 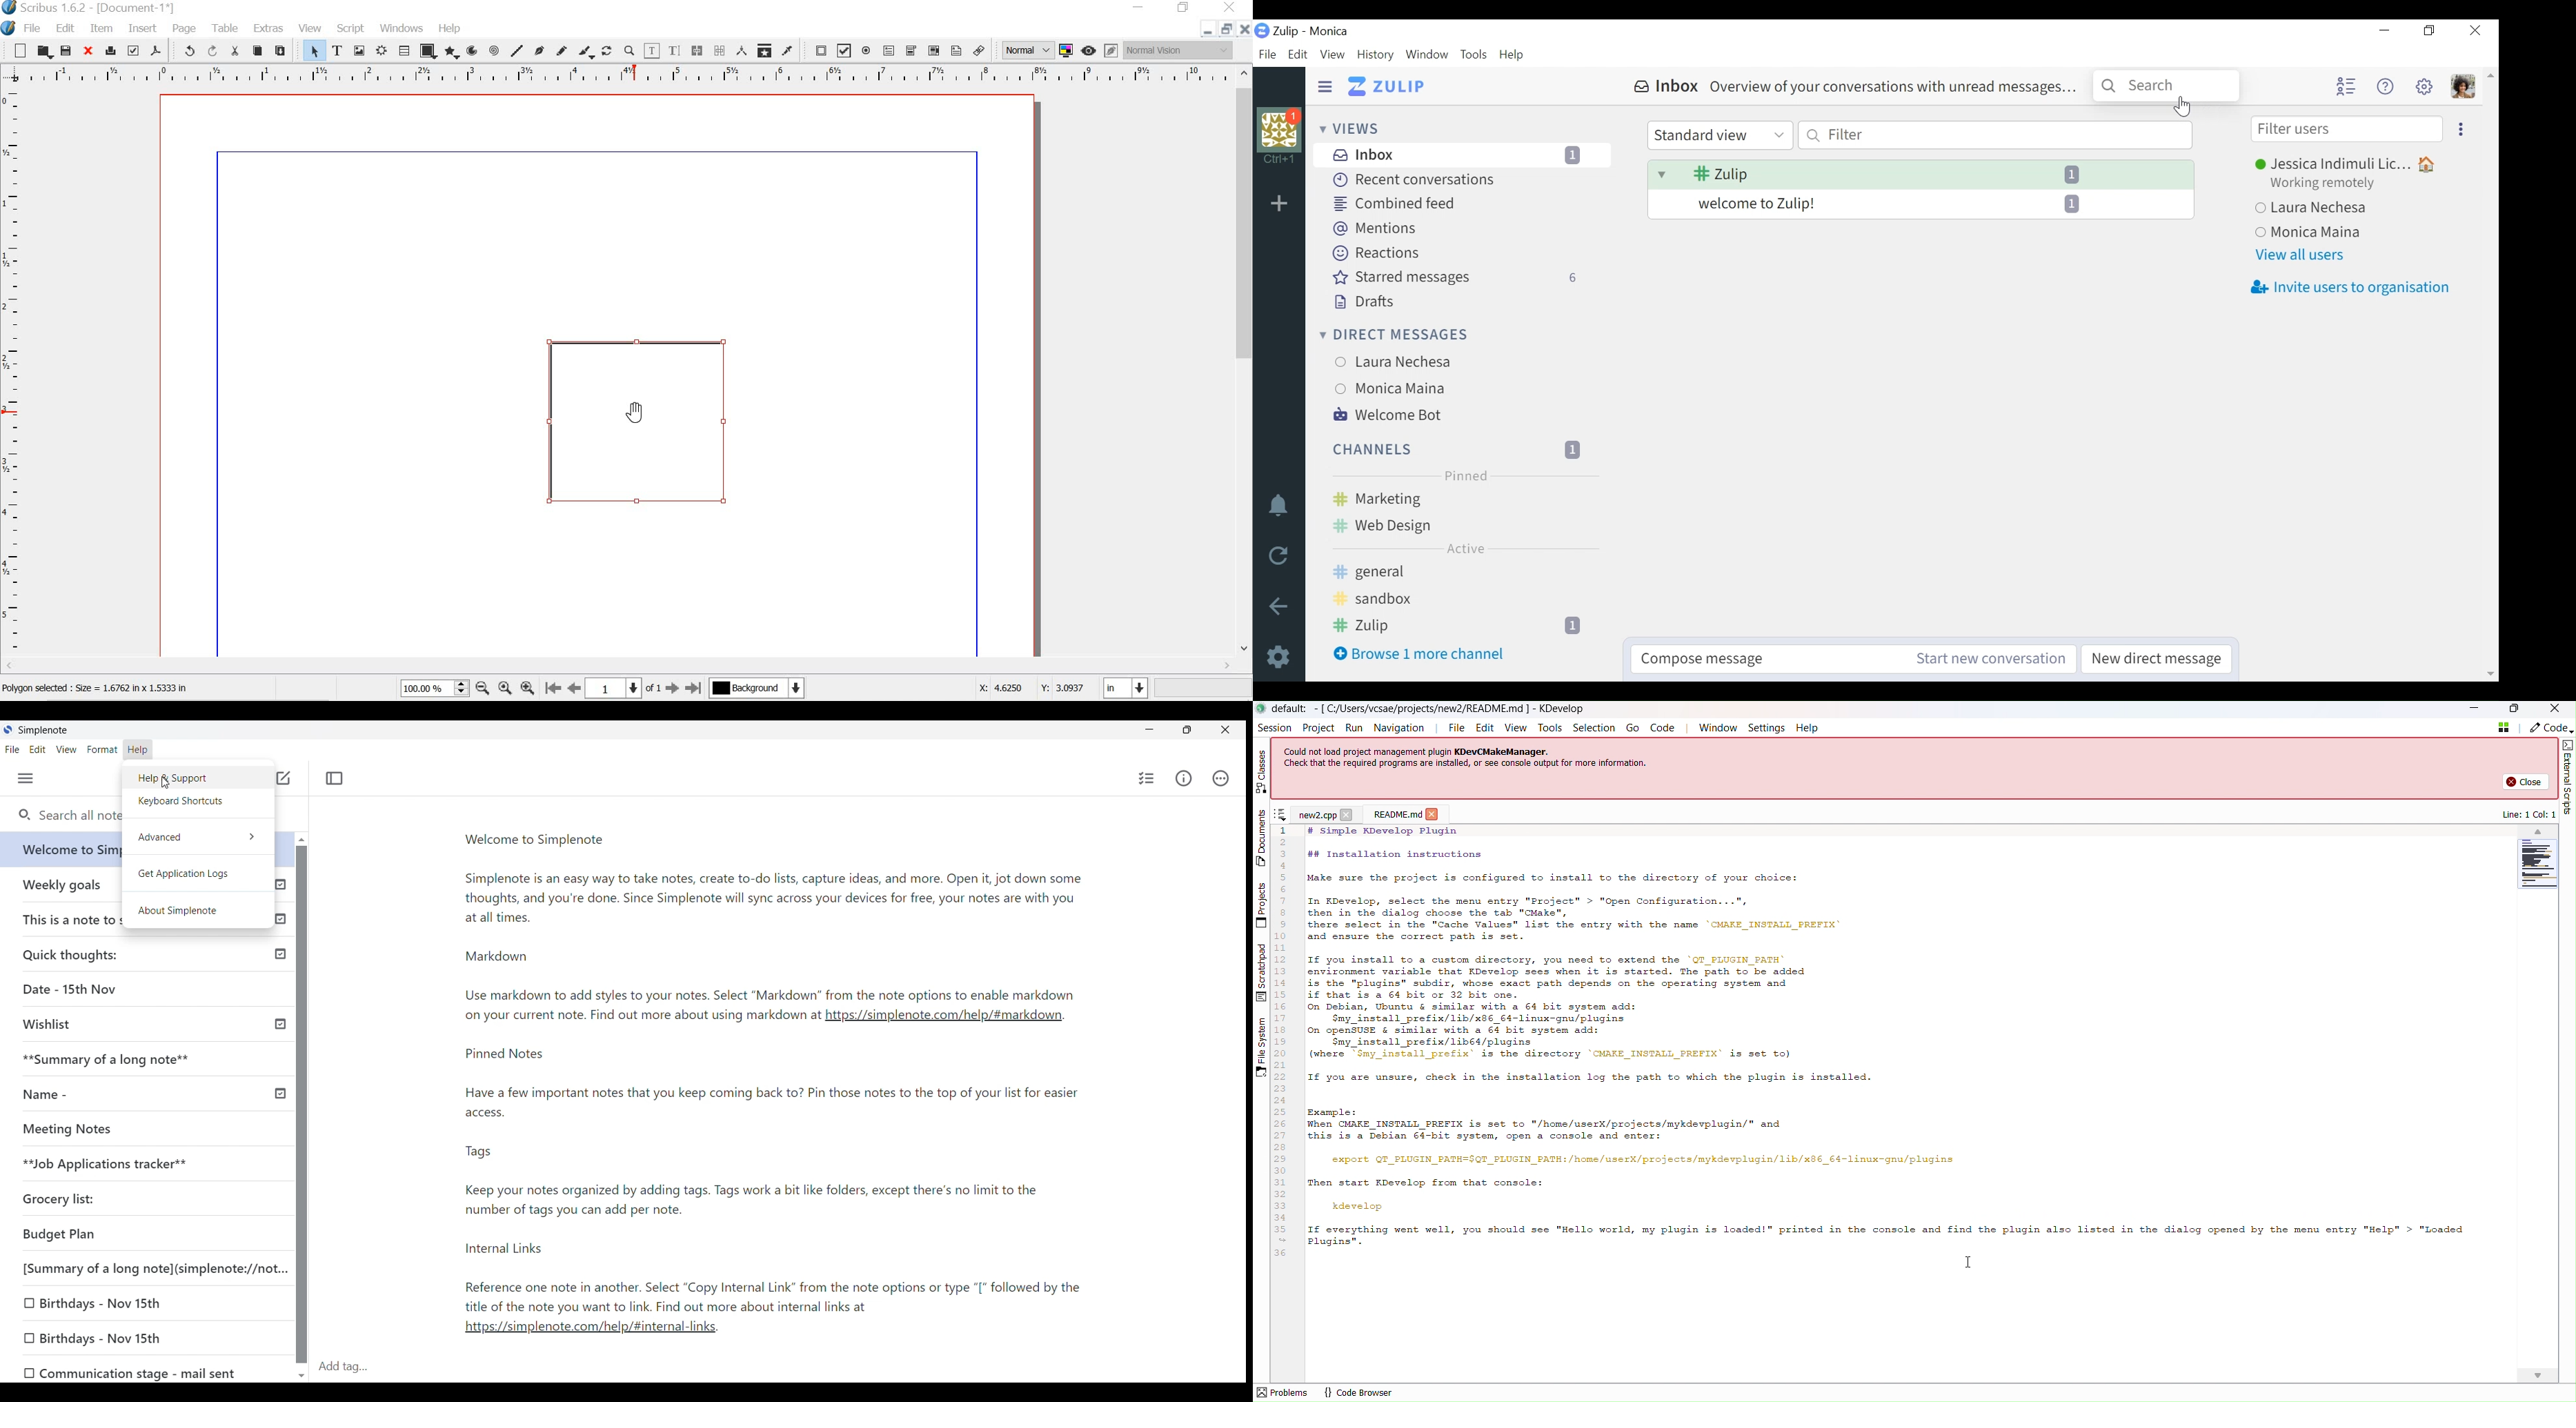 What do you see at coordinates (553, 689) in the screenshot?
I see `go to the first page` at bounding box center [553, 689].